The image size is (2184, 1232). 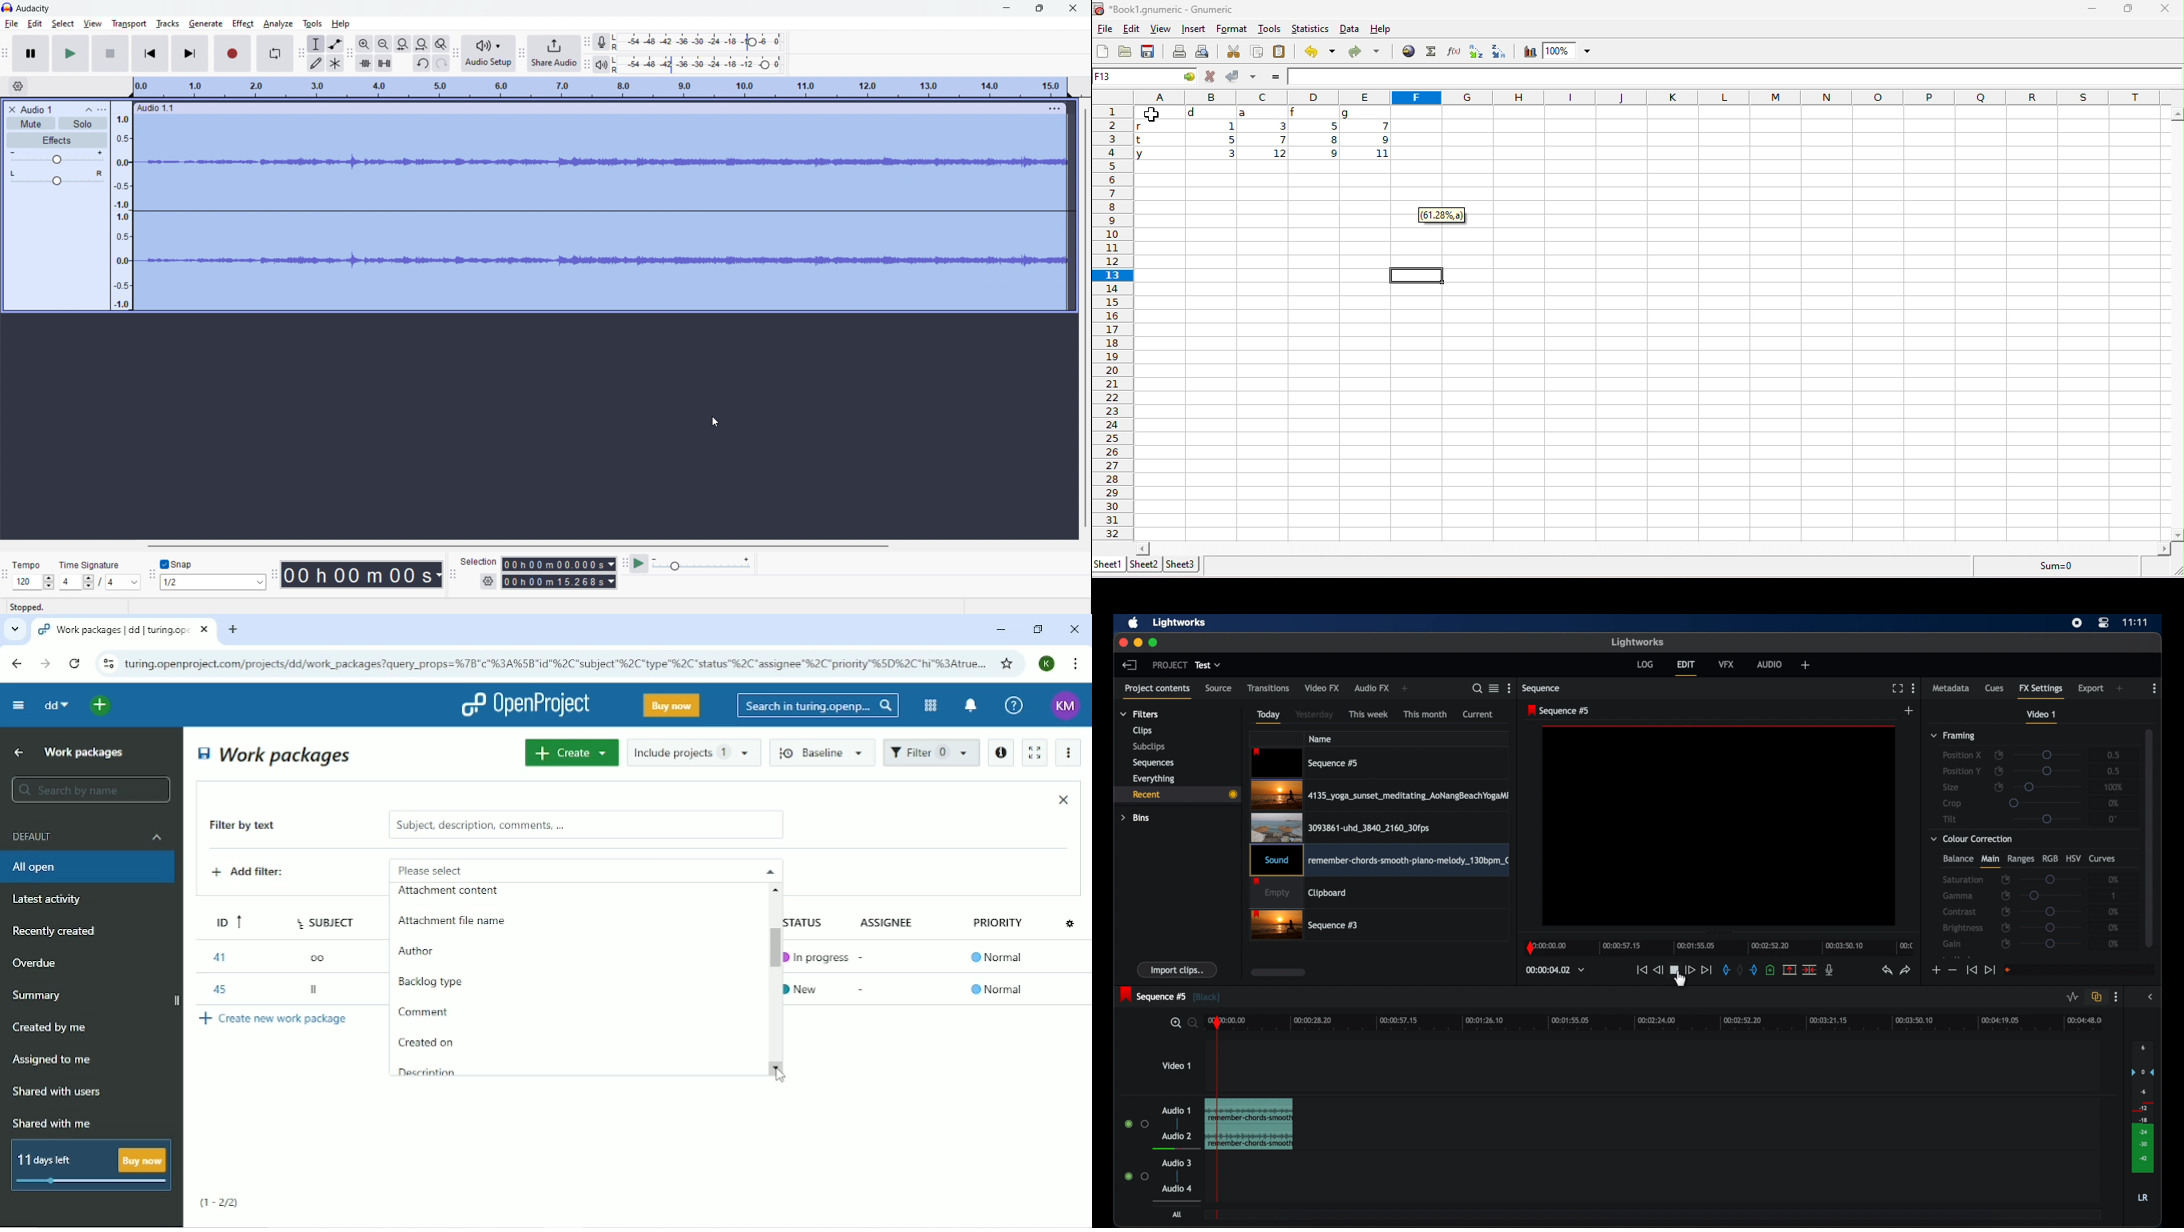 What do you see at coordinates (587, 109) in the screenshot?
I see `hold to move` at bounding box center [587, 109].